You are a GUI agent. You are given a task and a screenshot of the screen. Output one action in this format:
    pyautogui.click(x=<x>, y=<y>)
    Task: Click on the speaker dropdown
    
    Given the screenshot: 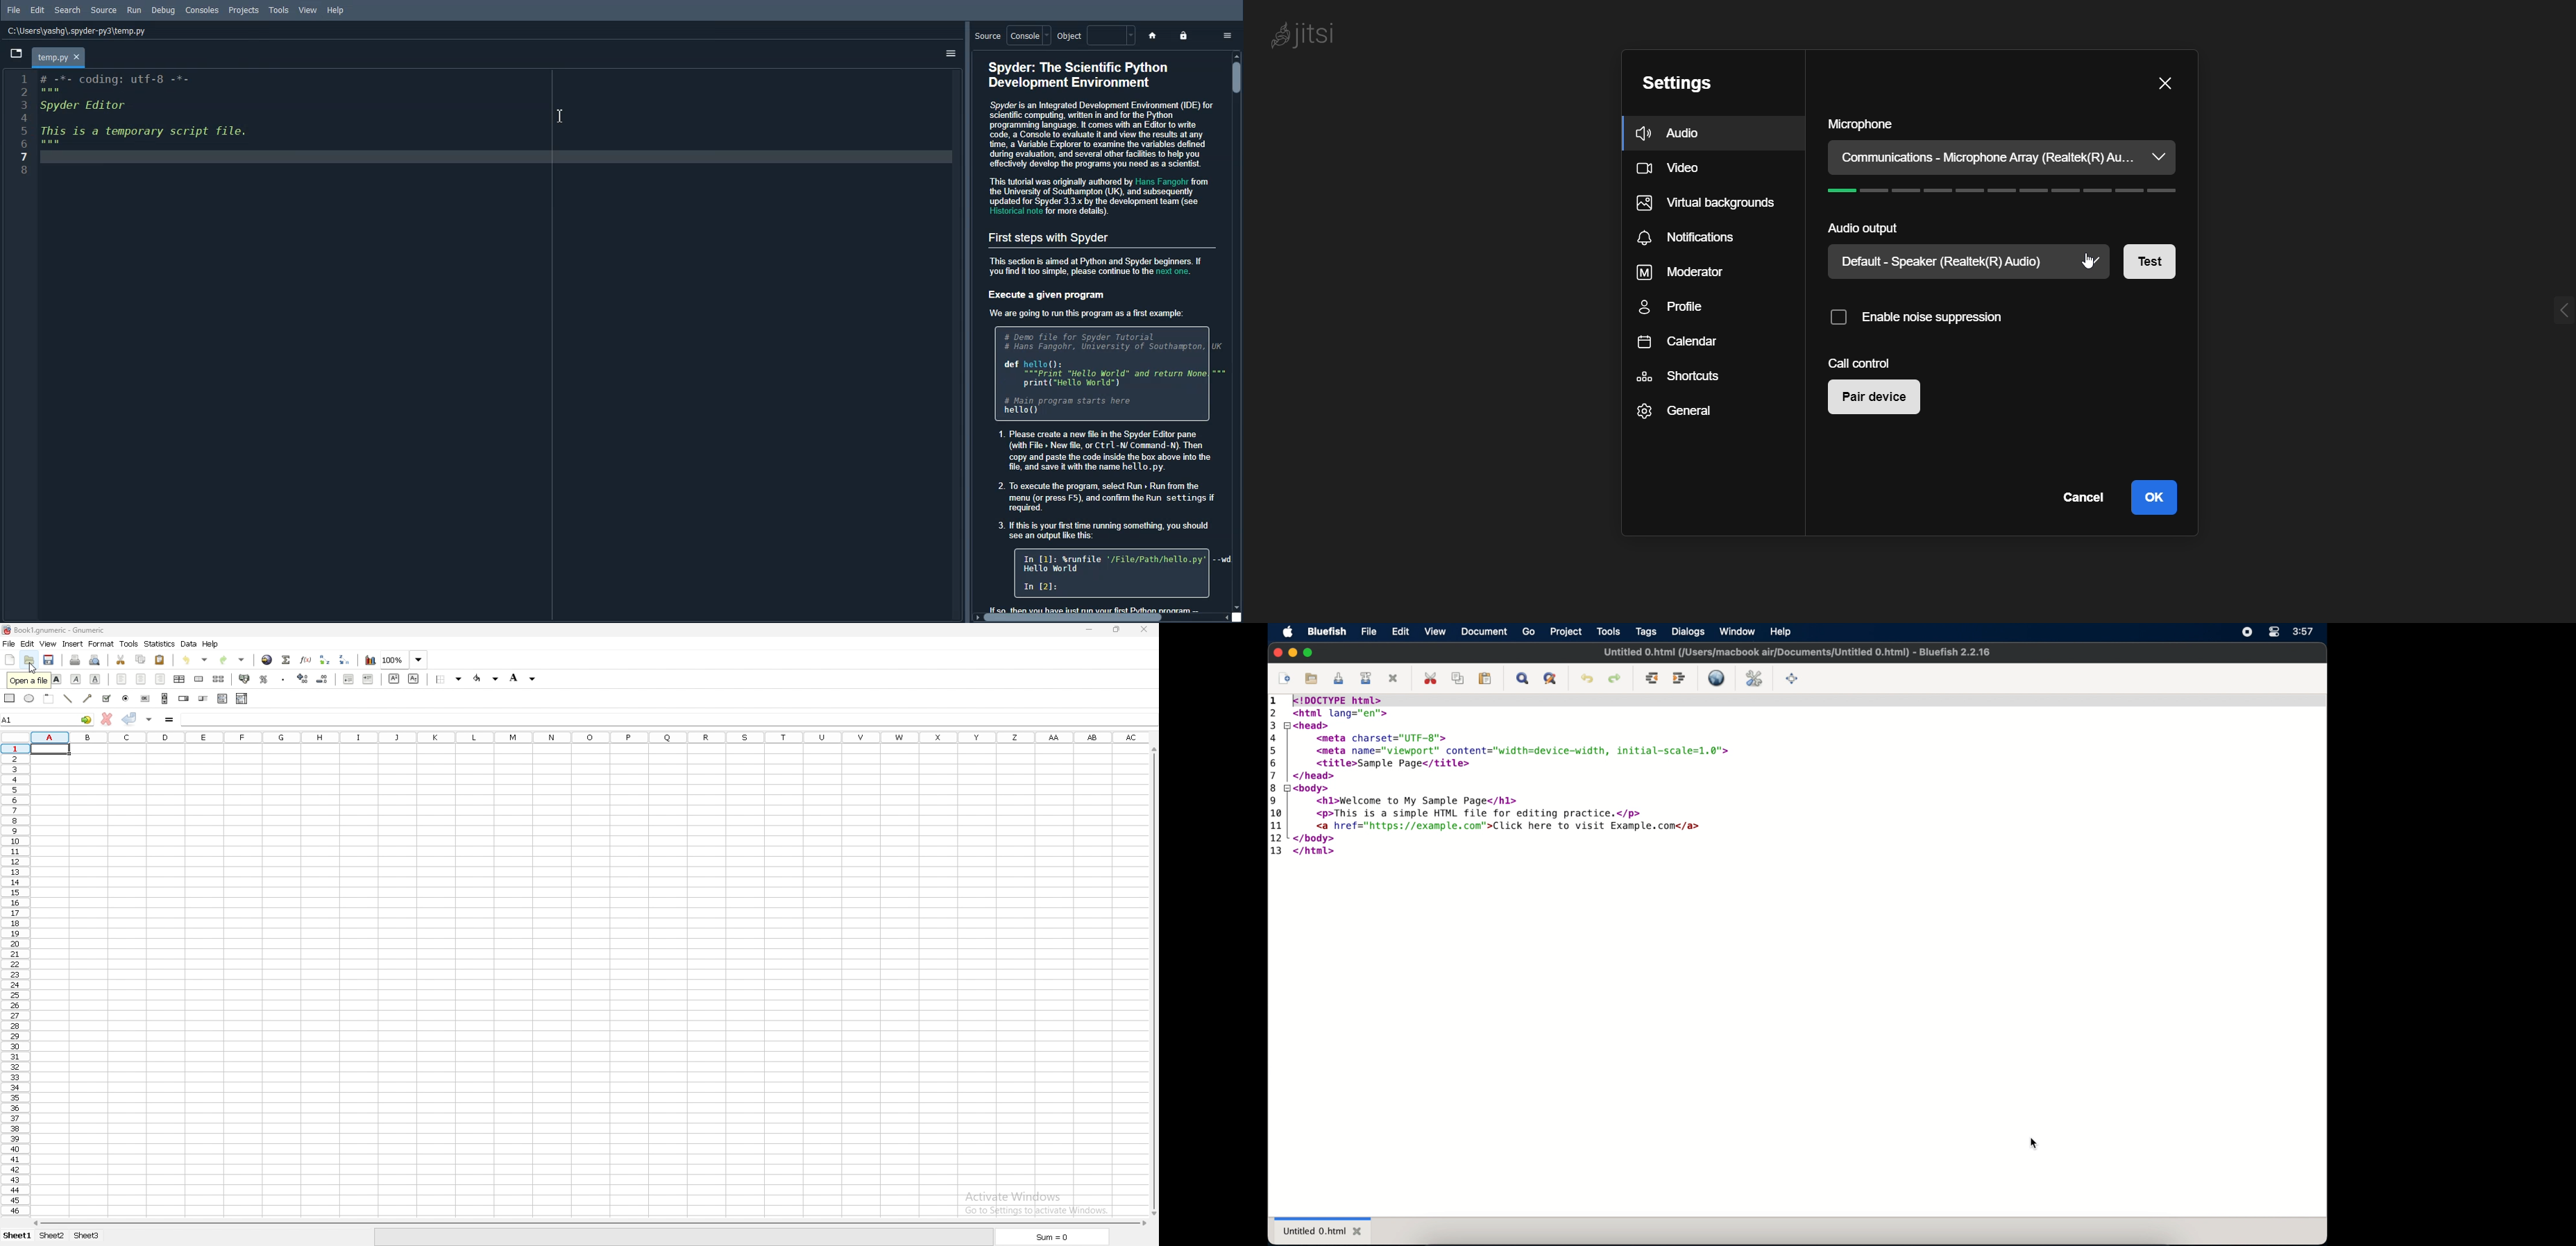 What is the action you would take?
    pyautogui.click(x=2096, y=262)
    